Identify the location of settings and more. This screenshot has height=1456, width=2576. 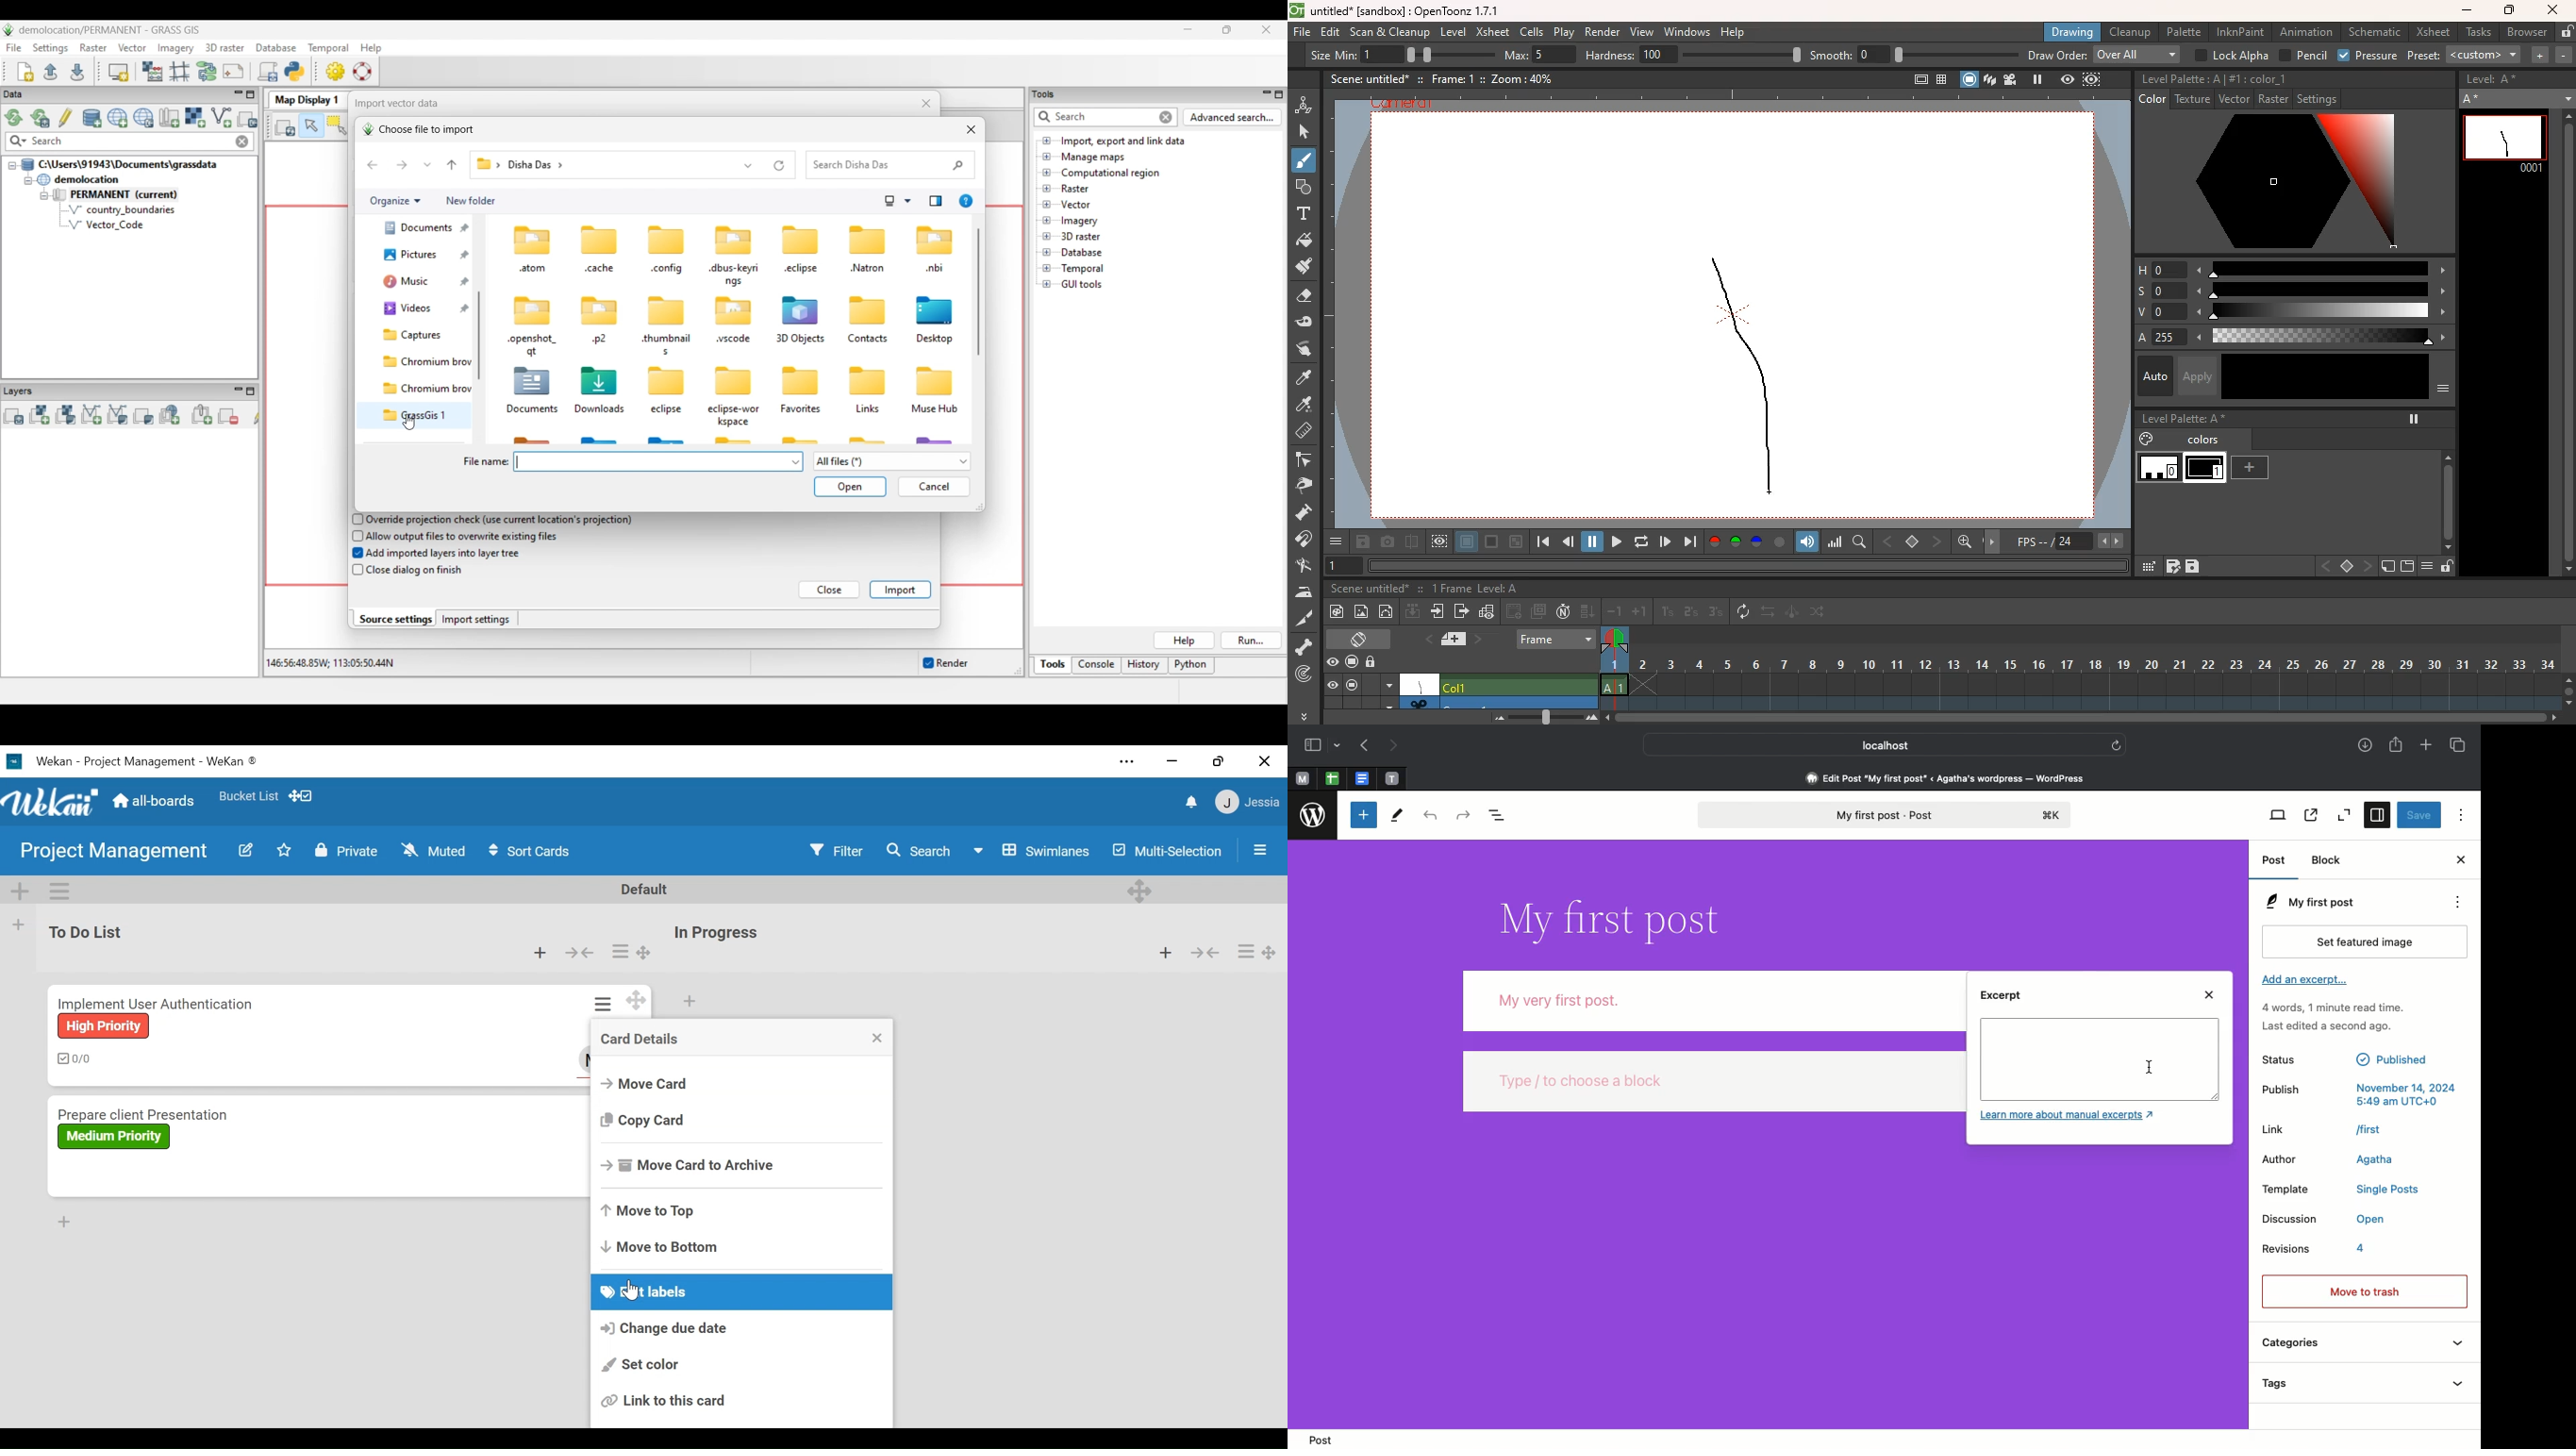
(1126, 761).